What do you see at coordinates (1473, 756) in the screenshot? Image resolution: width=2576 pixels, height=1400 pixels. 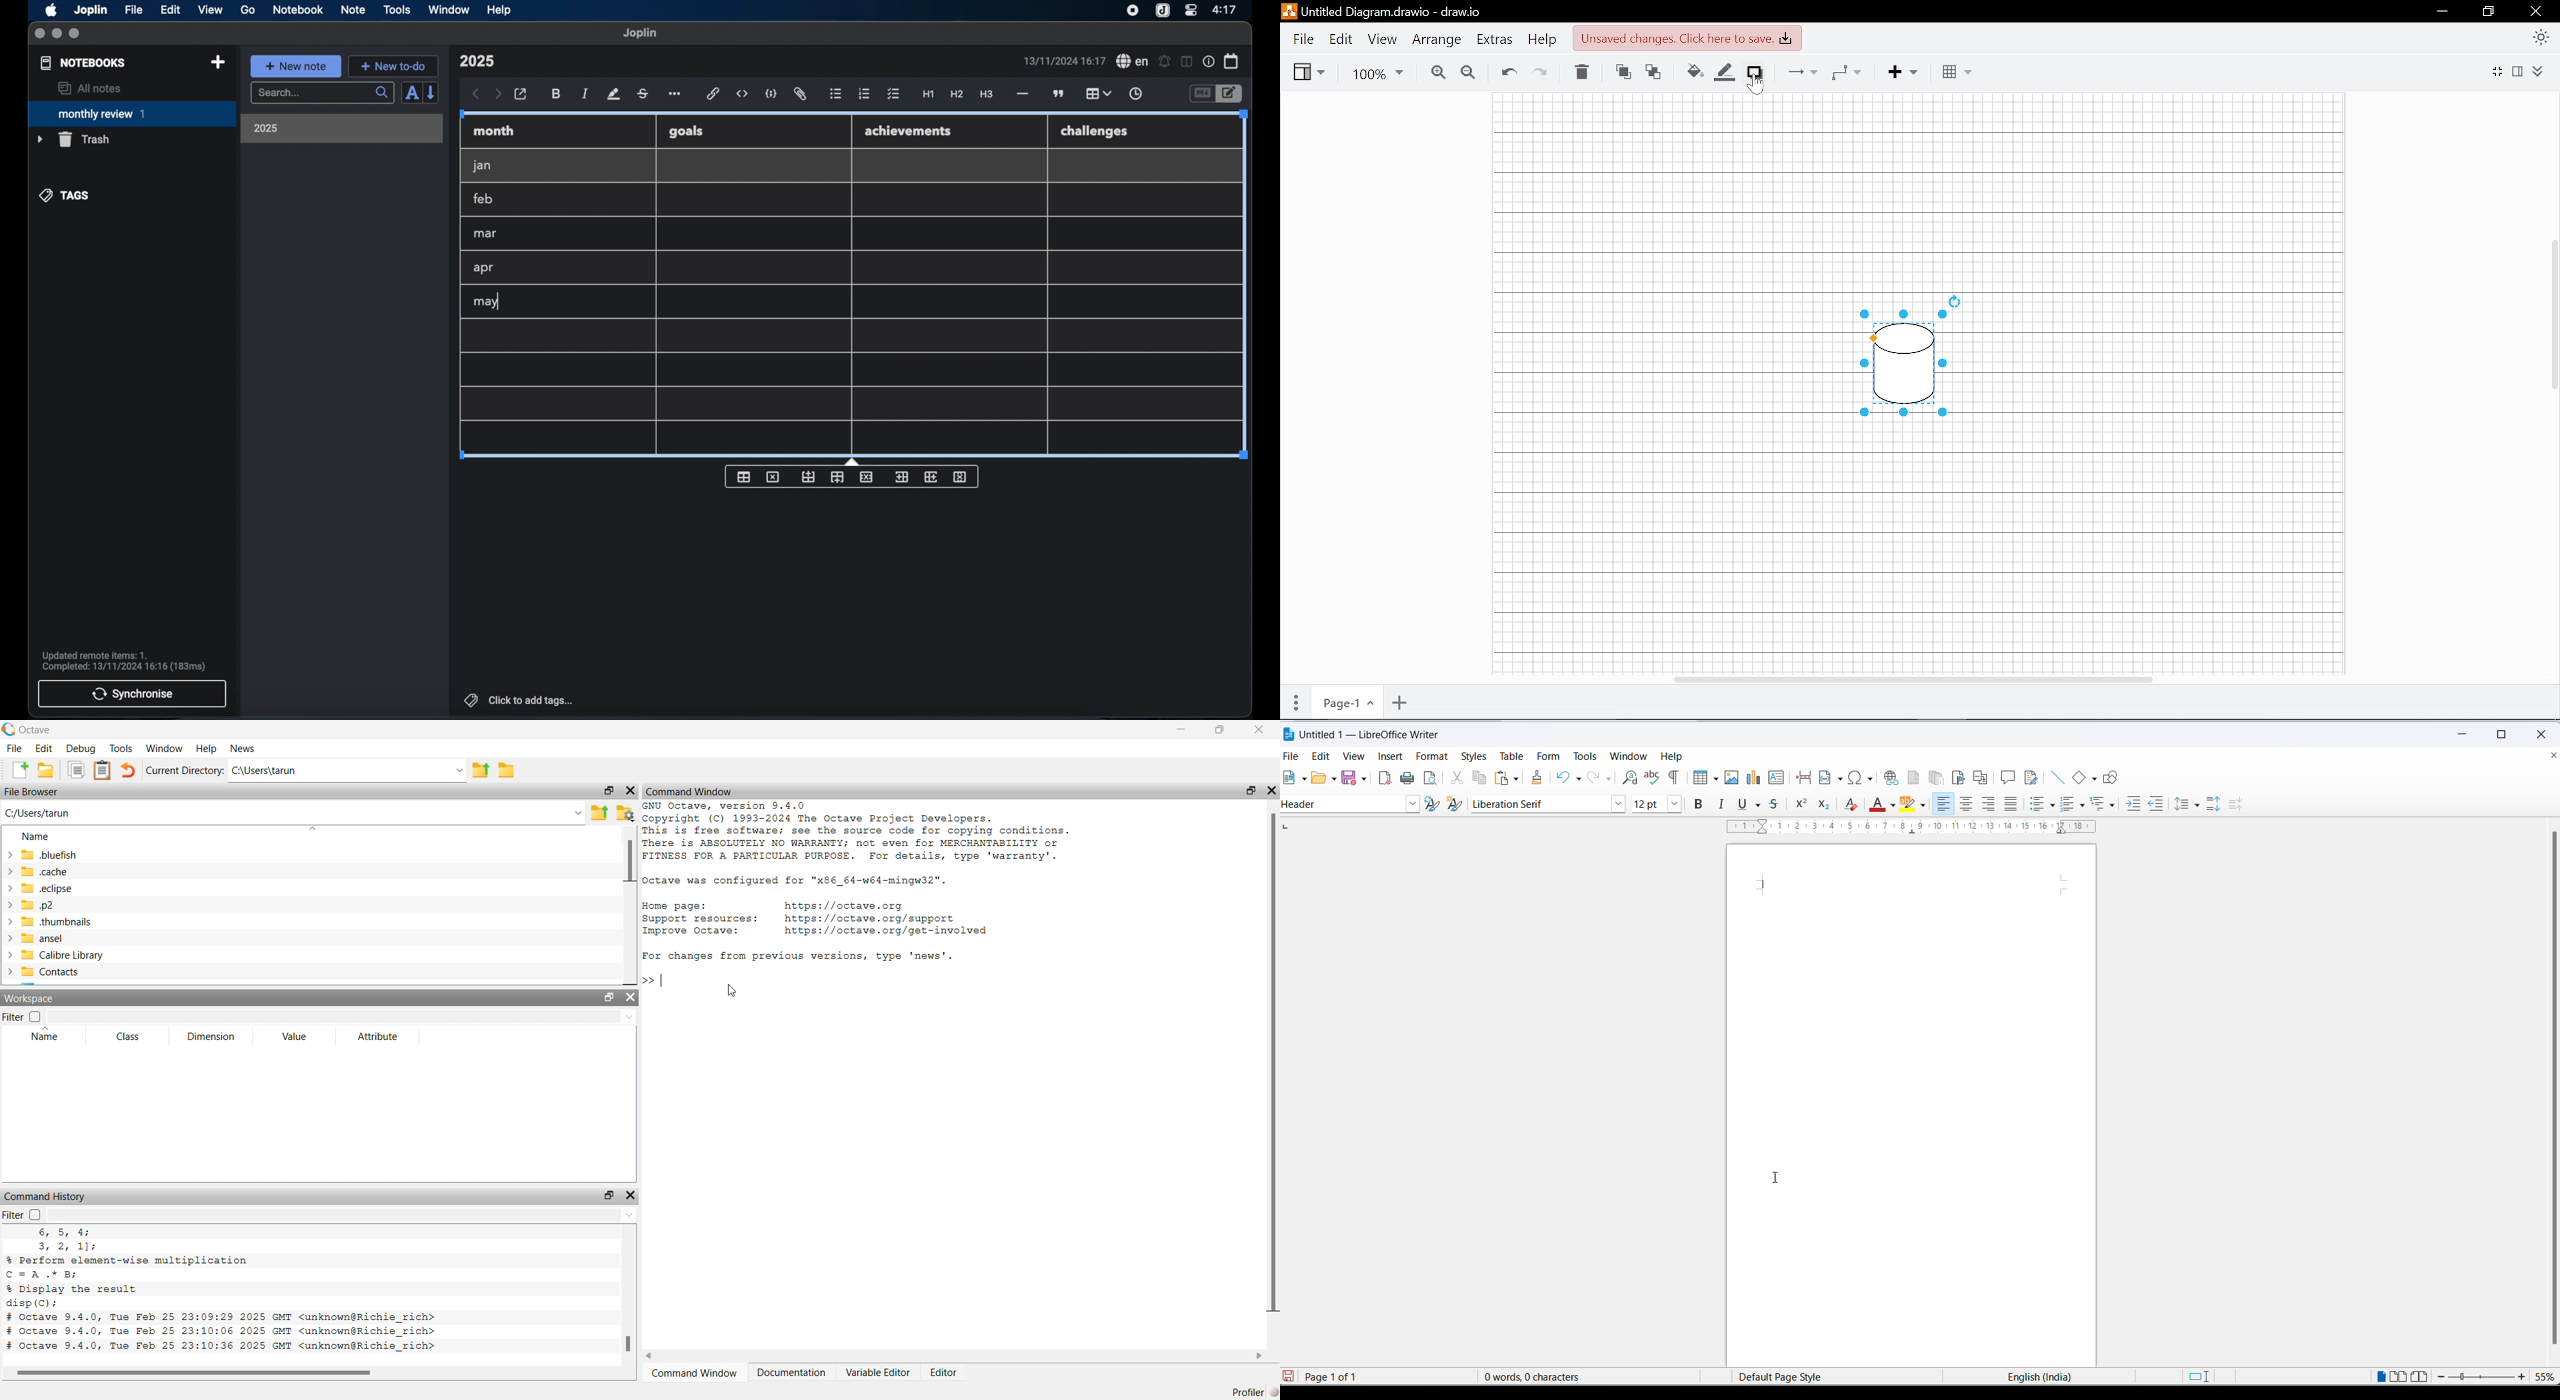 I see `styles` at bounding box center [1473, 756].